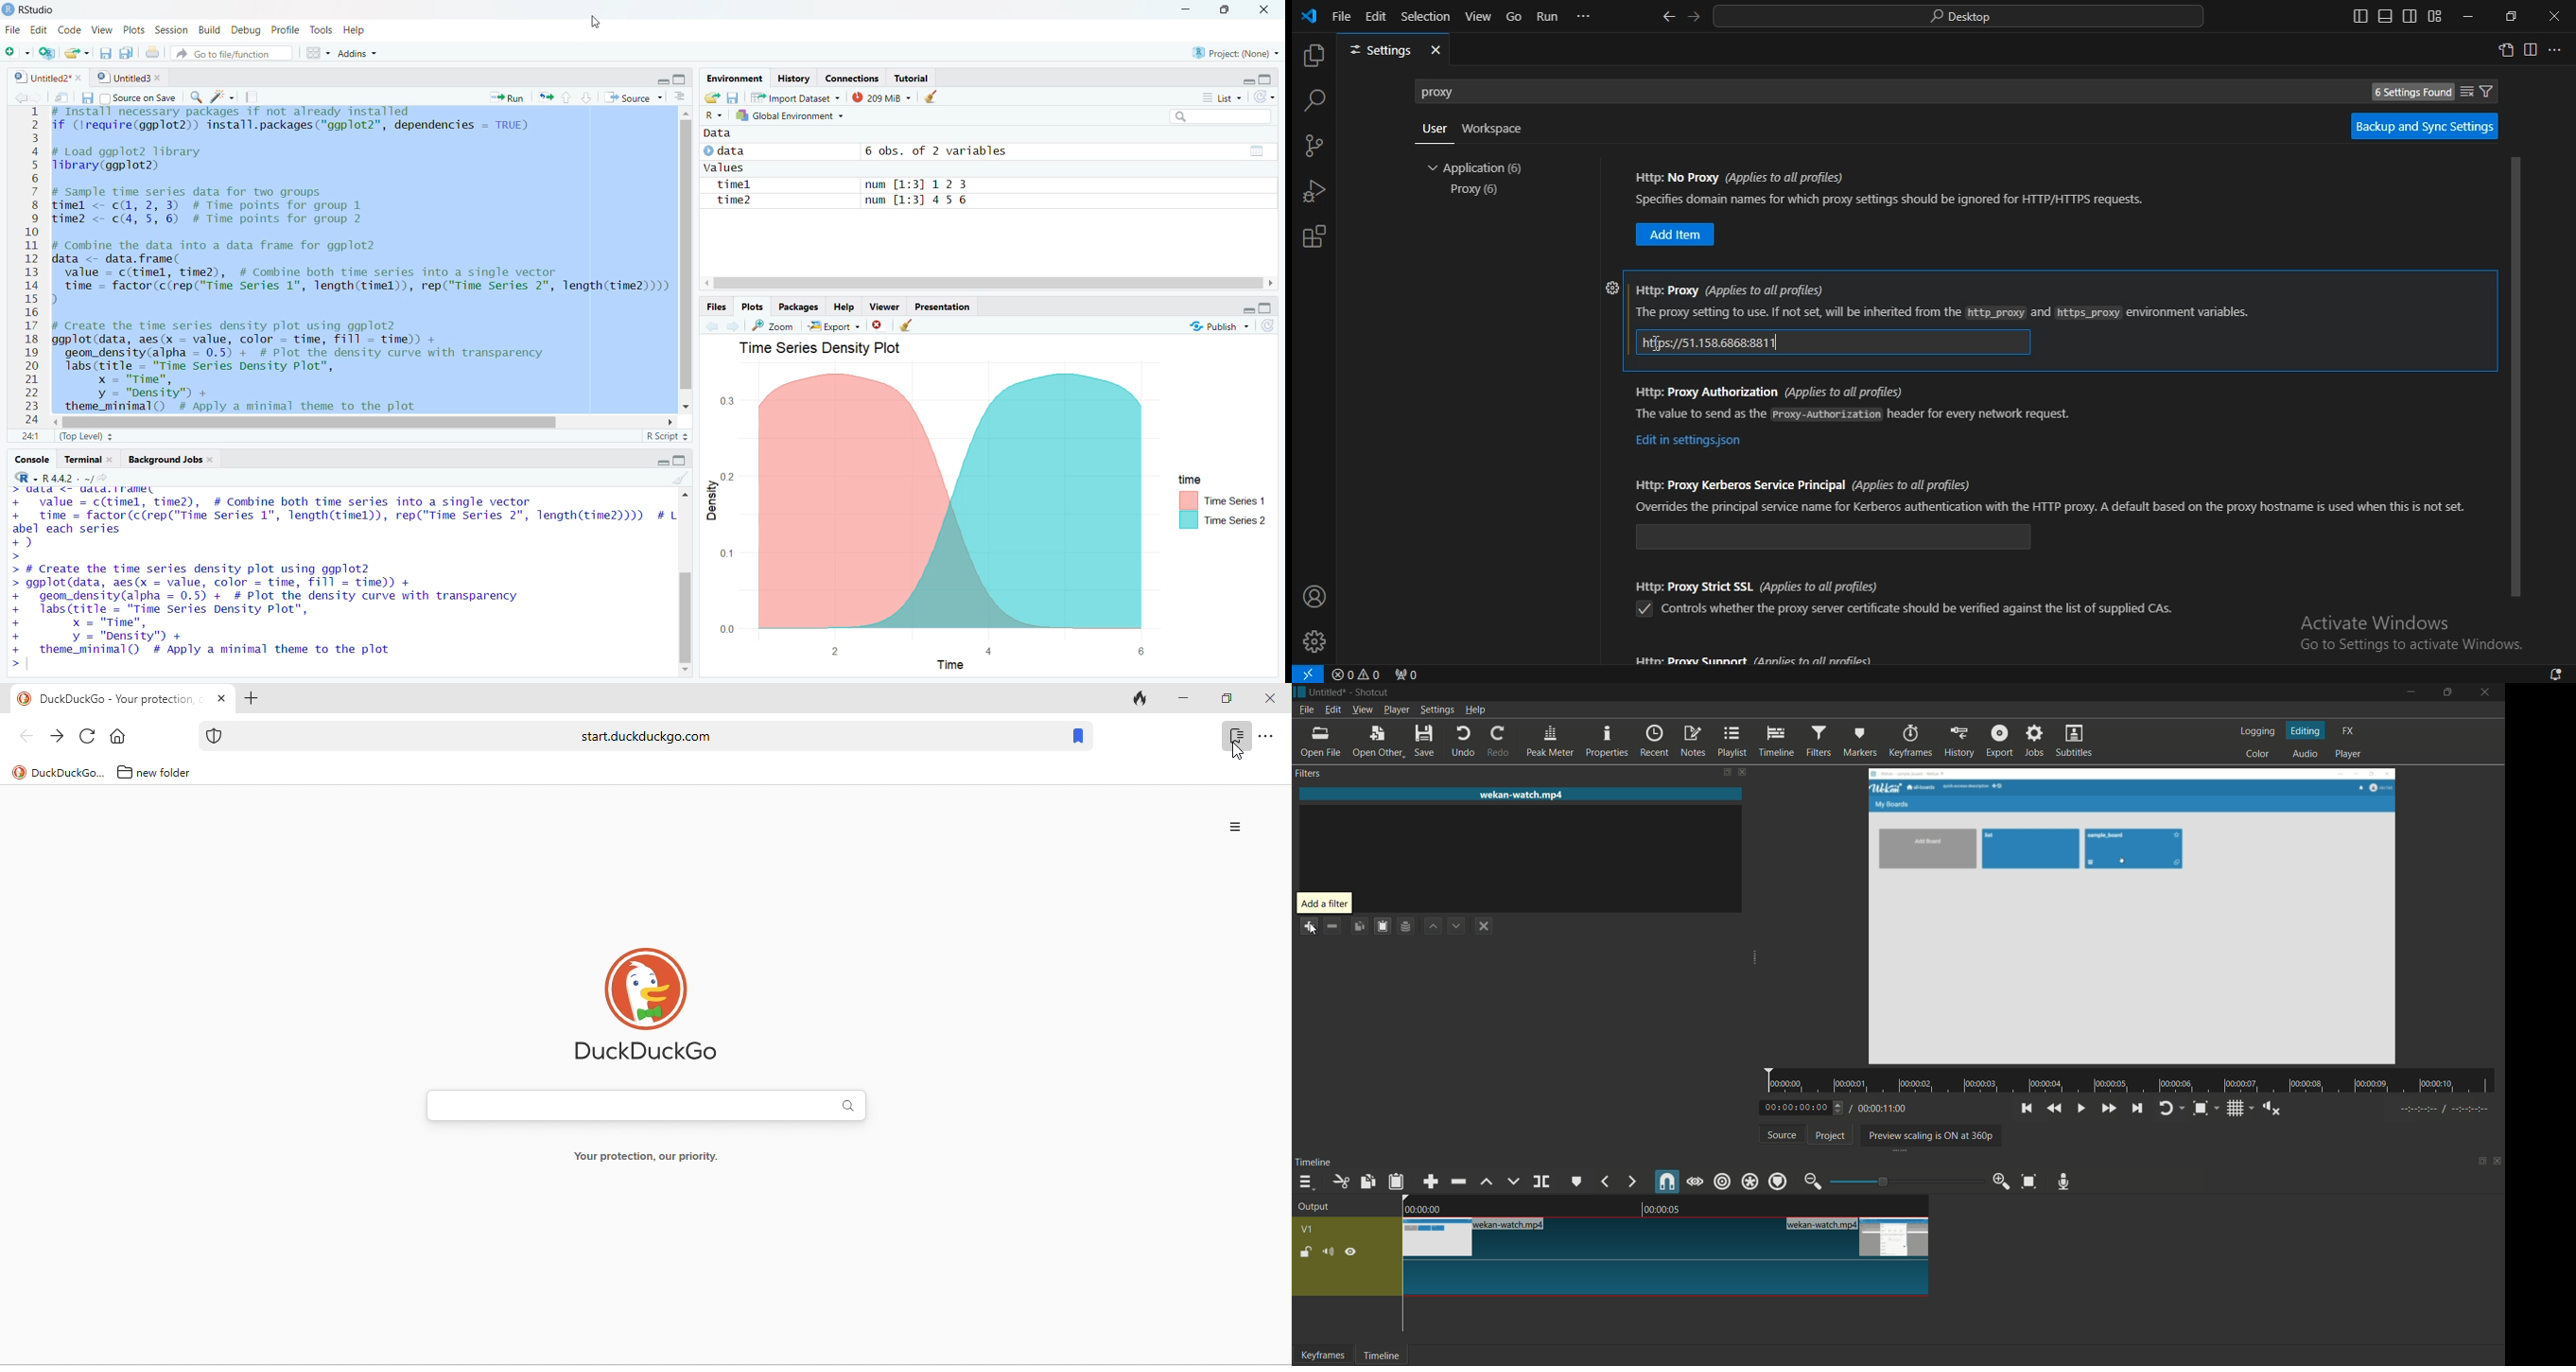  Describe the element at coordinates (844, 308) in the screenshot. I see `Help` at that location.